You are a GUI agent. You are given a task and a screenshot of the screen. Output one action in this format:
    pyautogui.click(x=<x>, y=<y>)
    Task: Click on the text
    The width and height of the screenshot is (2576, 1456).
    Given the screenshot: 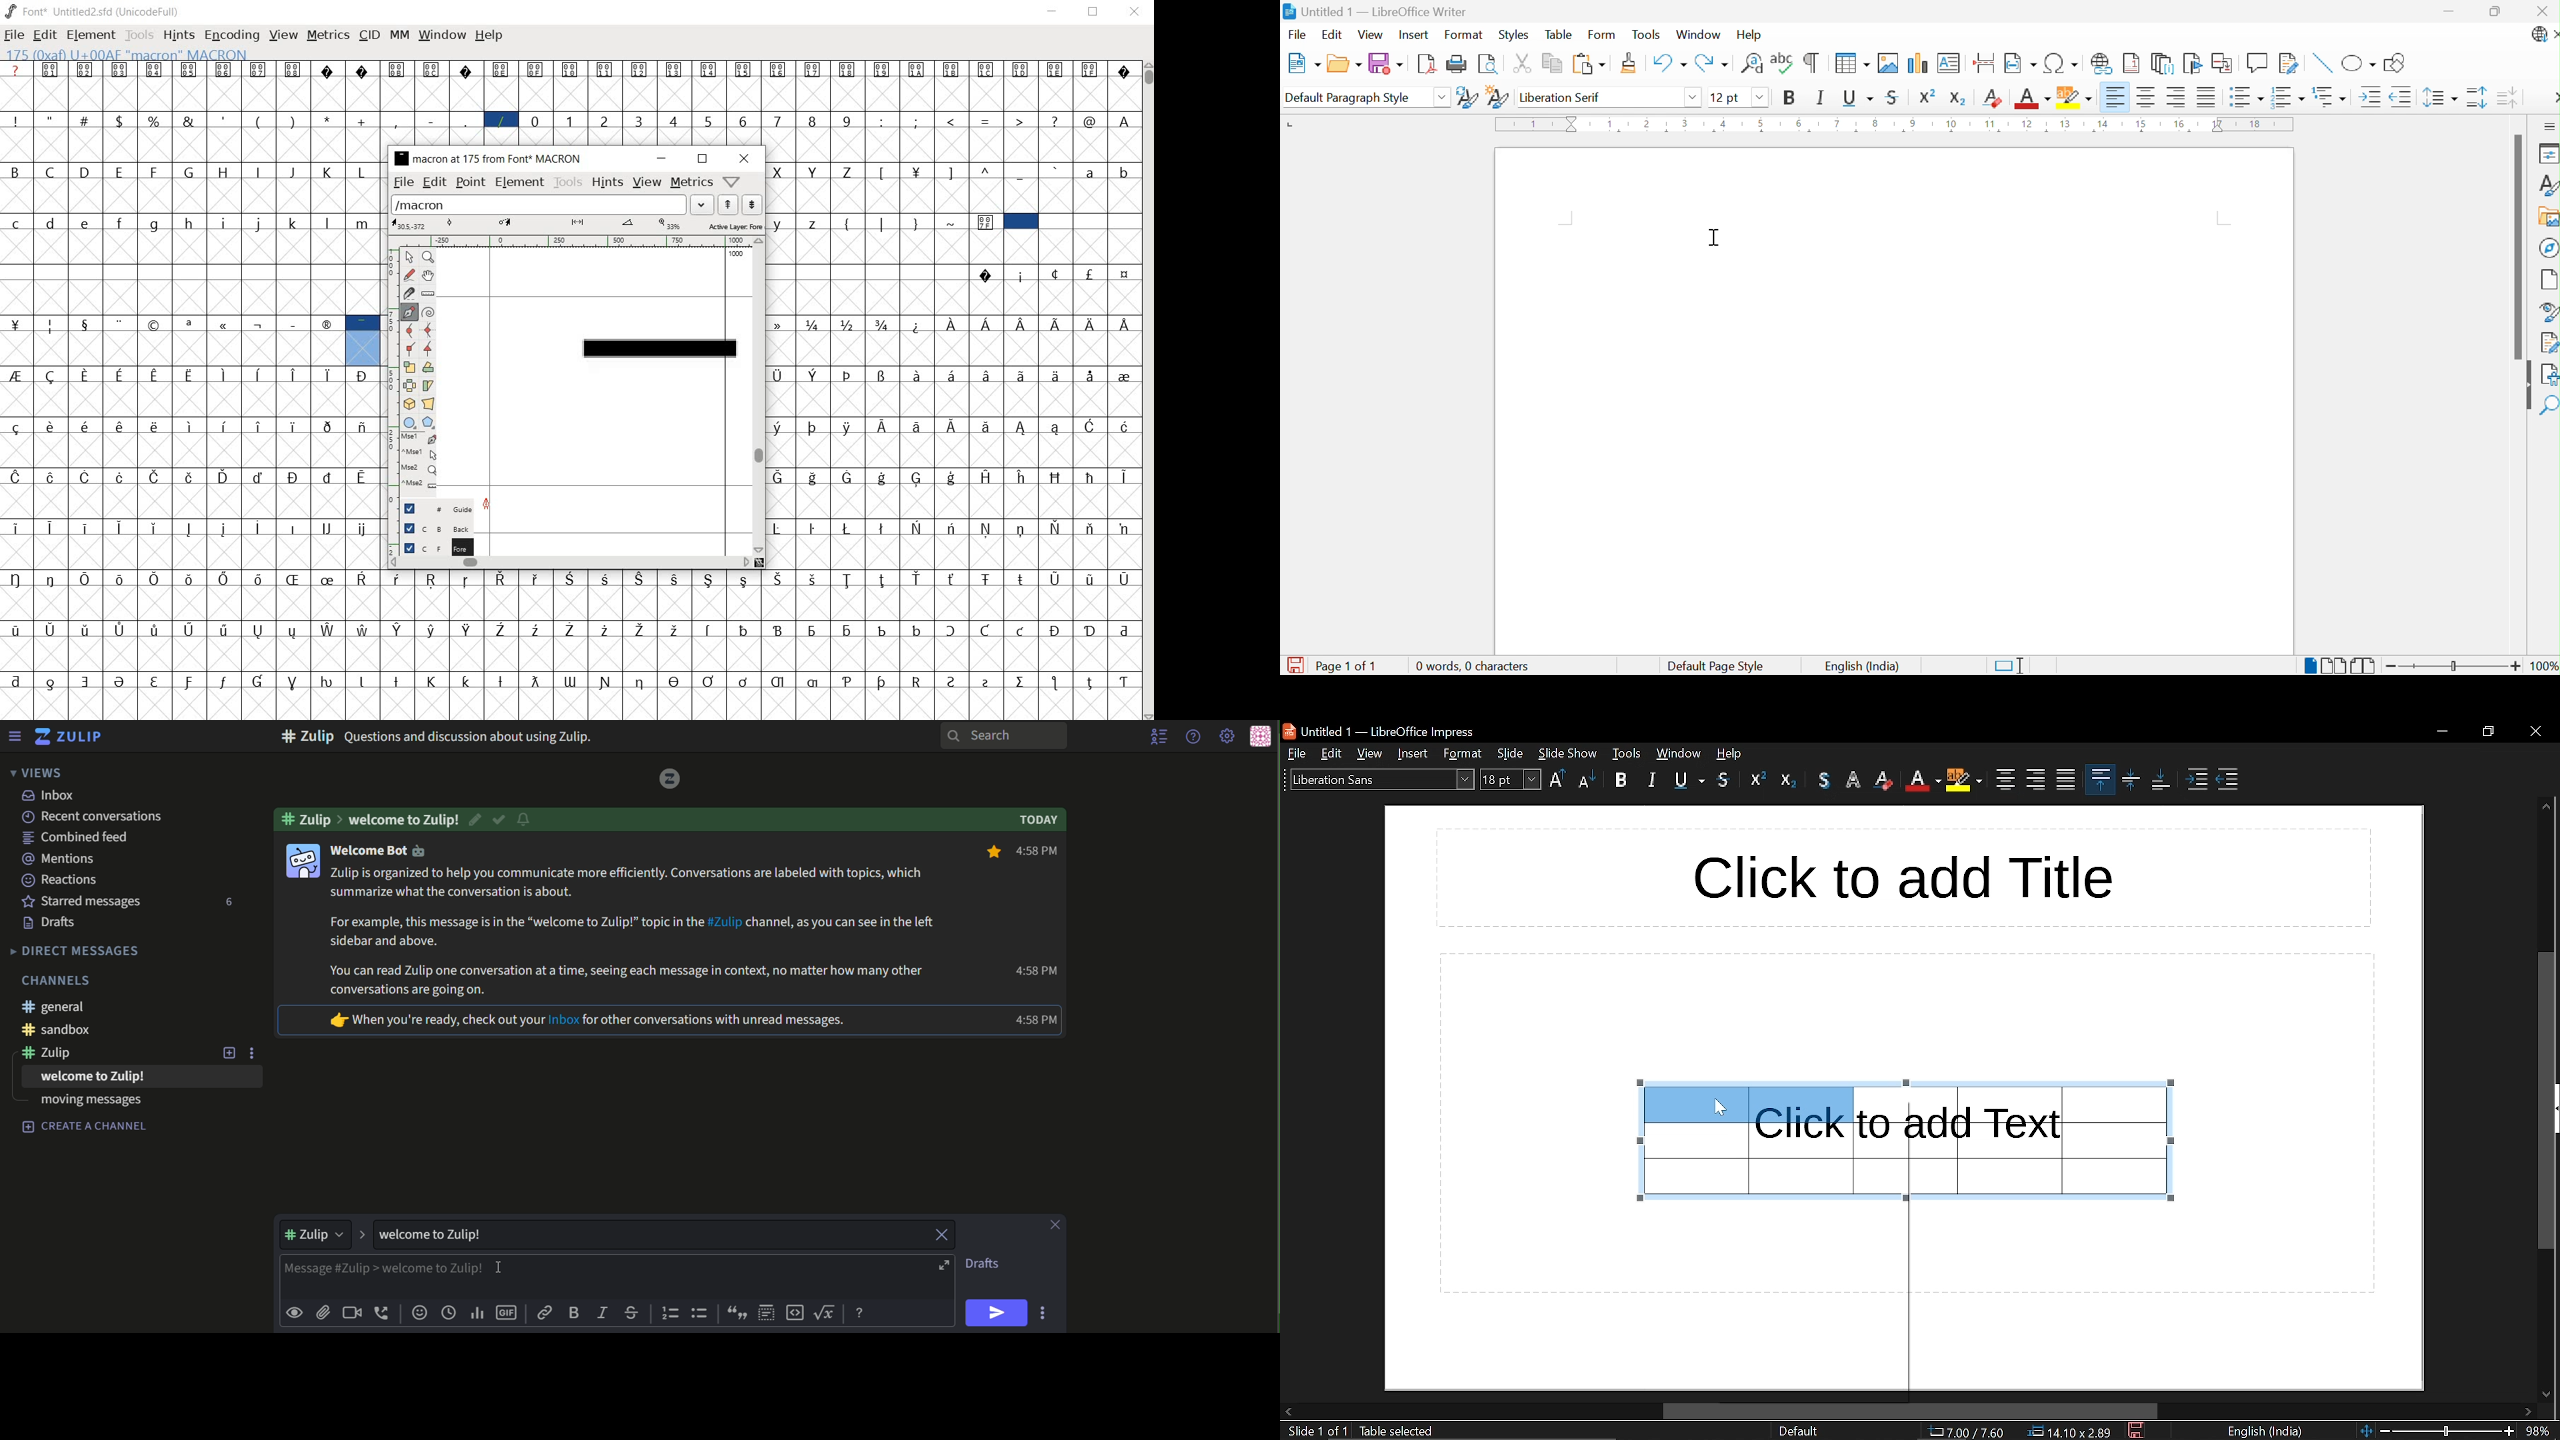 What is the action you would take?
    pyautogui.click(x=470, y=818)
    